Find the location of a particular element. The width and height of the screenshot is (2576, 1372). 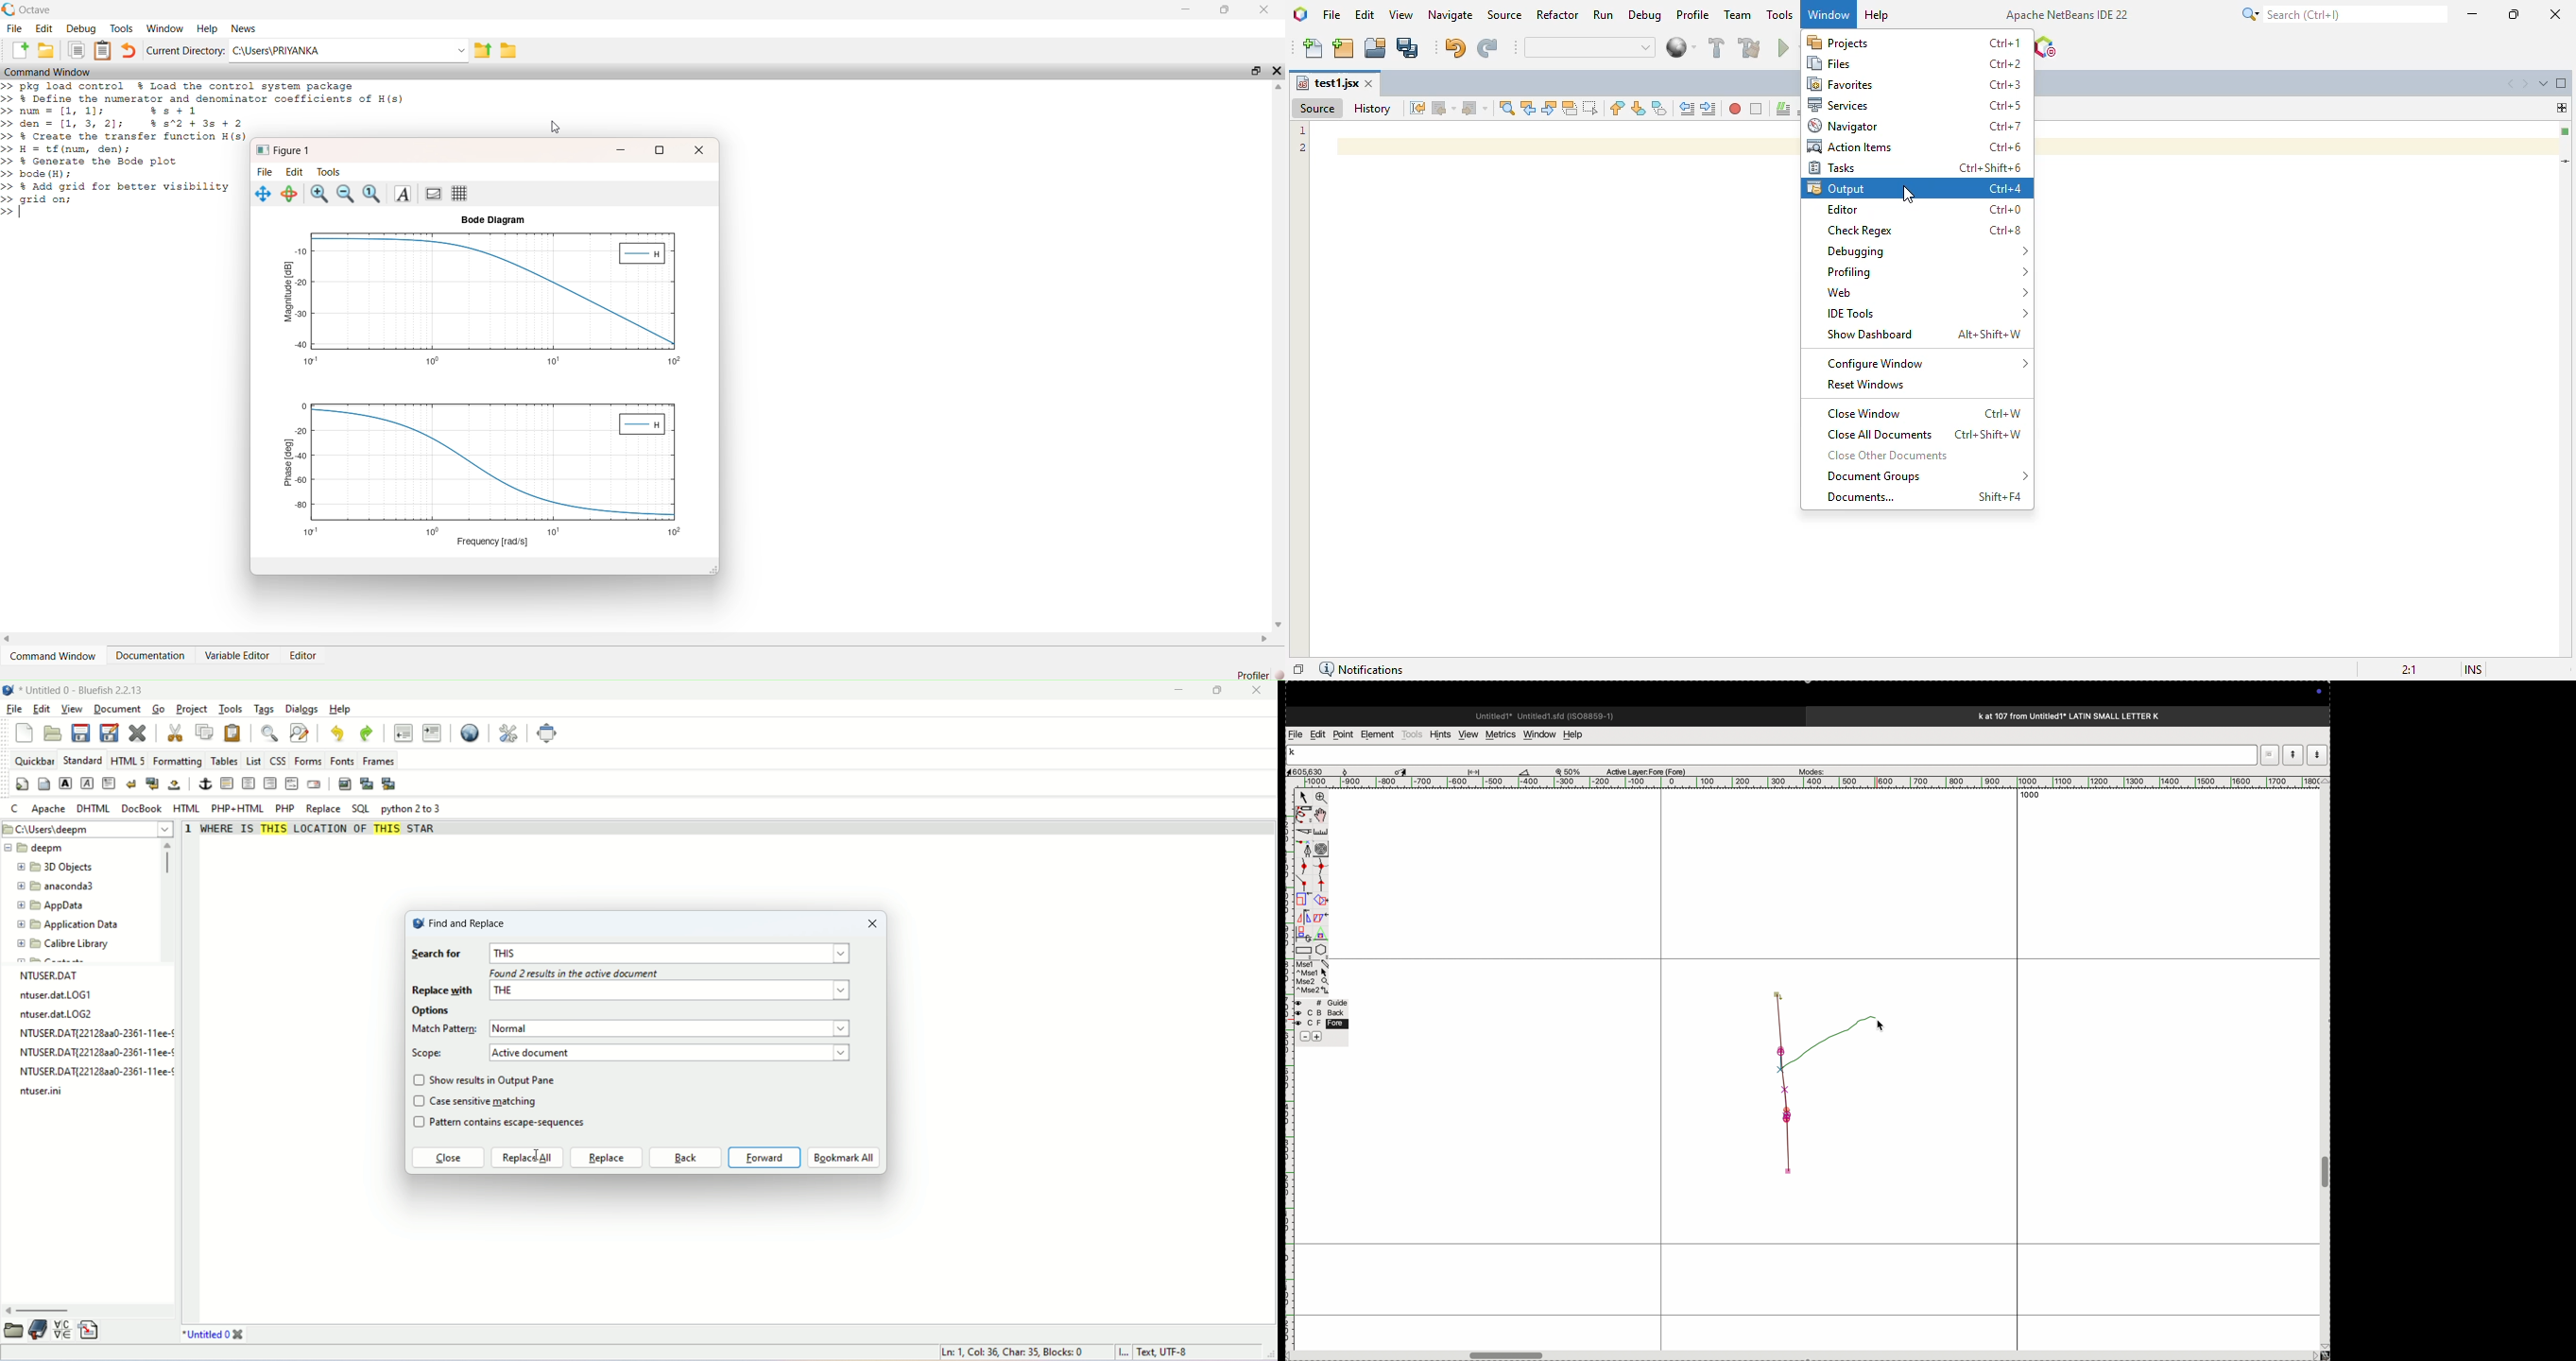

file is located at coordinates (13, 708).